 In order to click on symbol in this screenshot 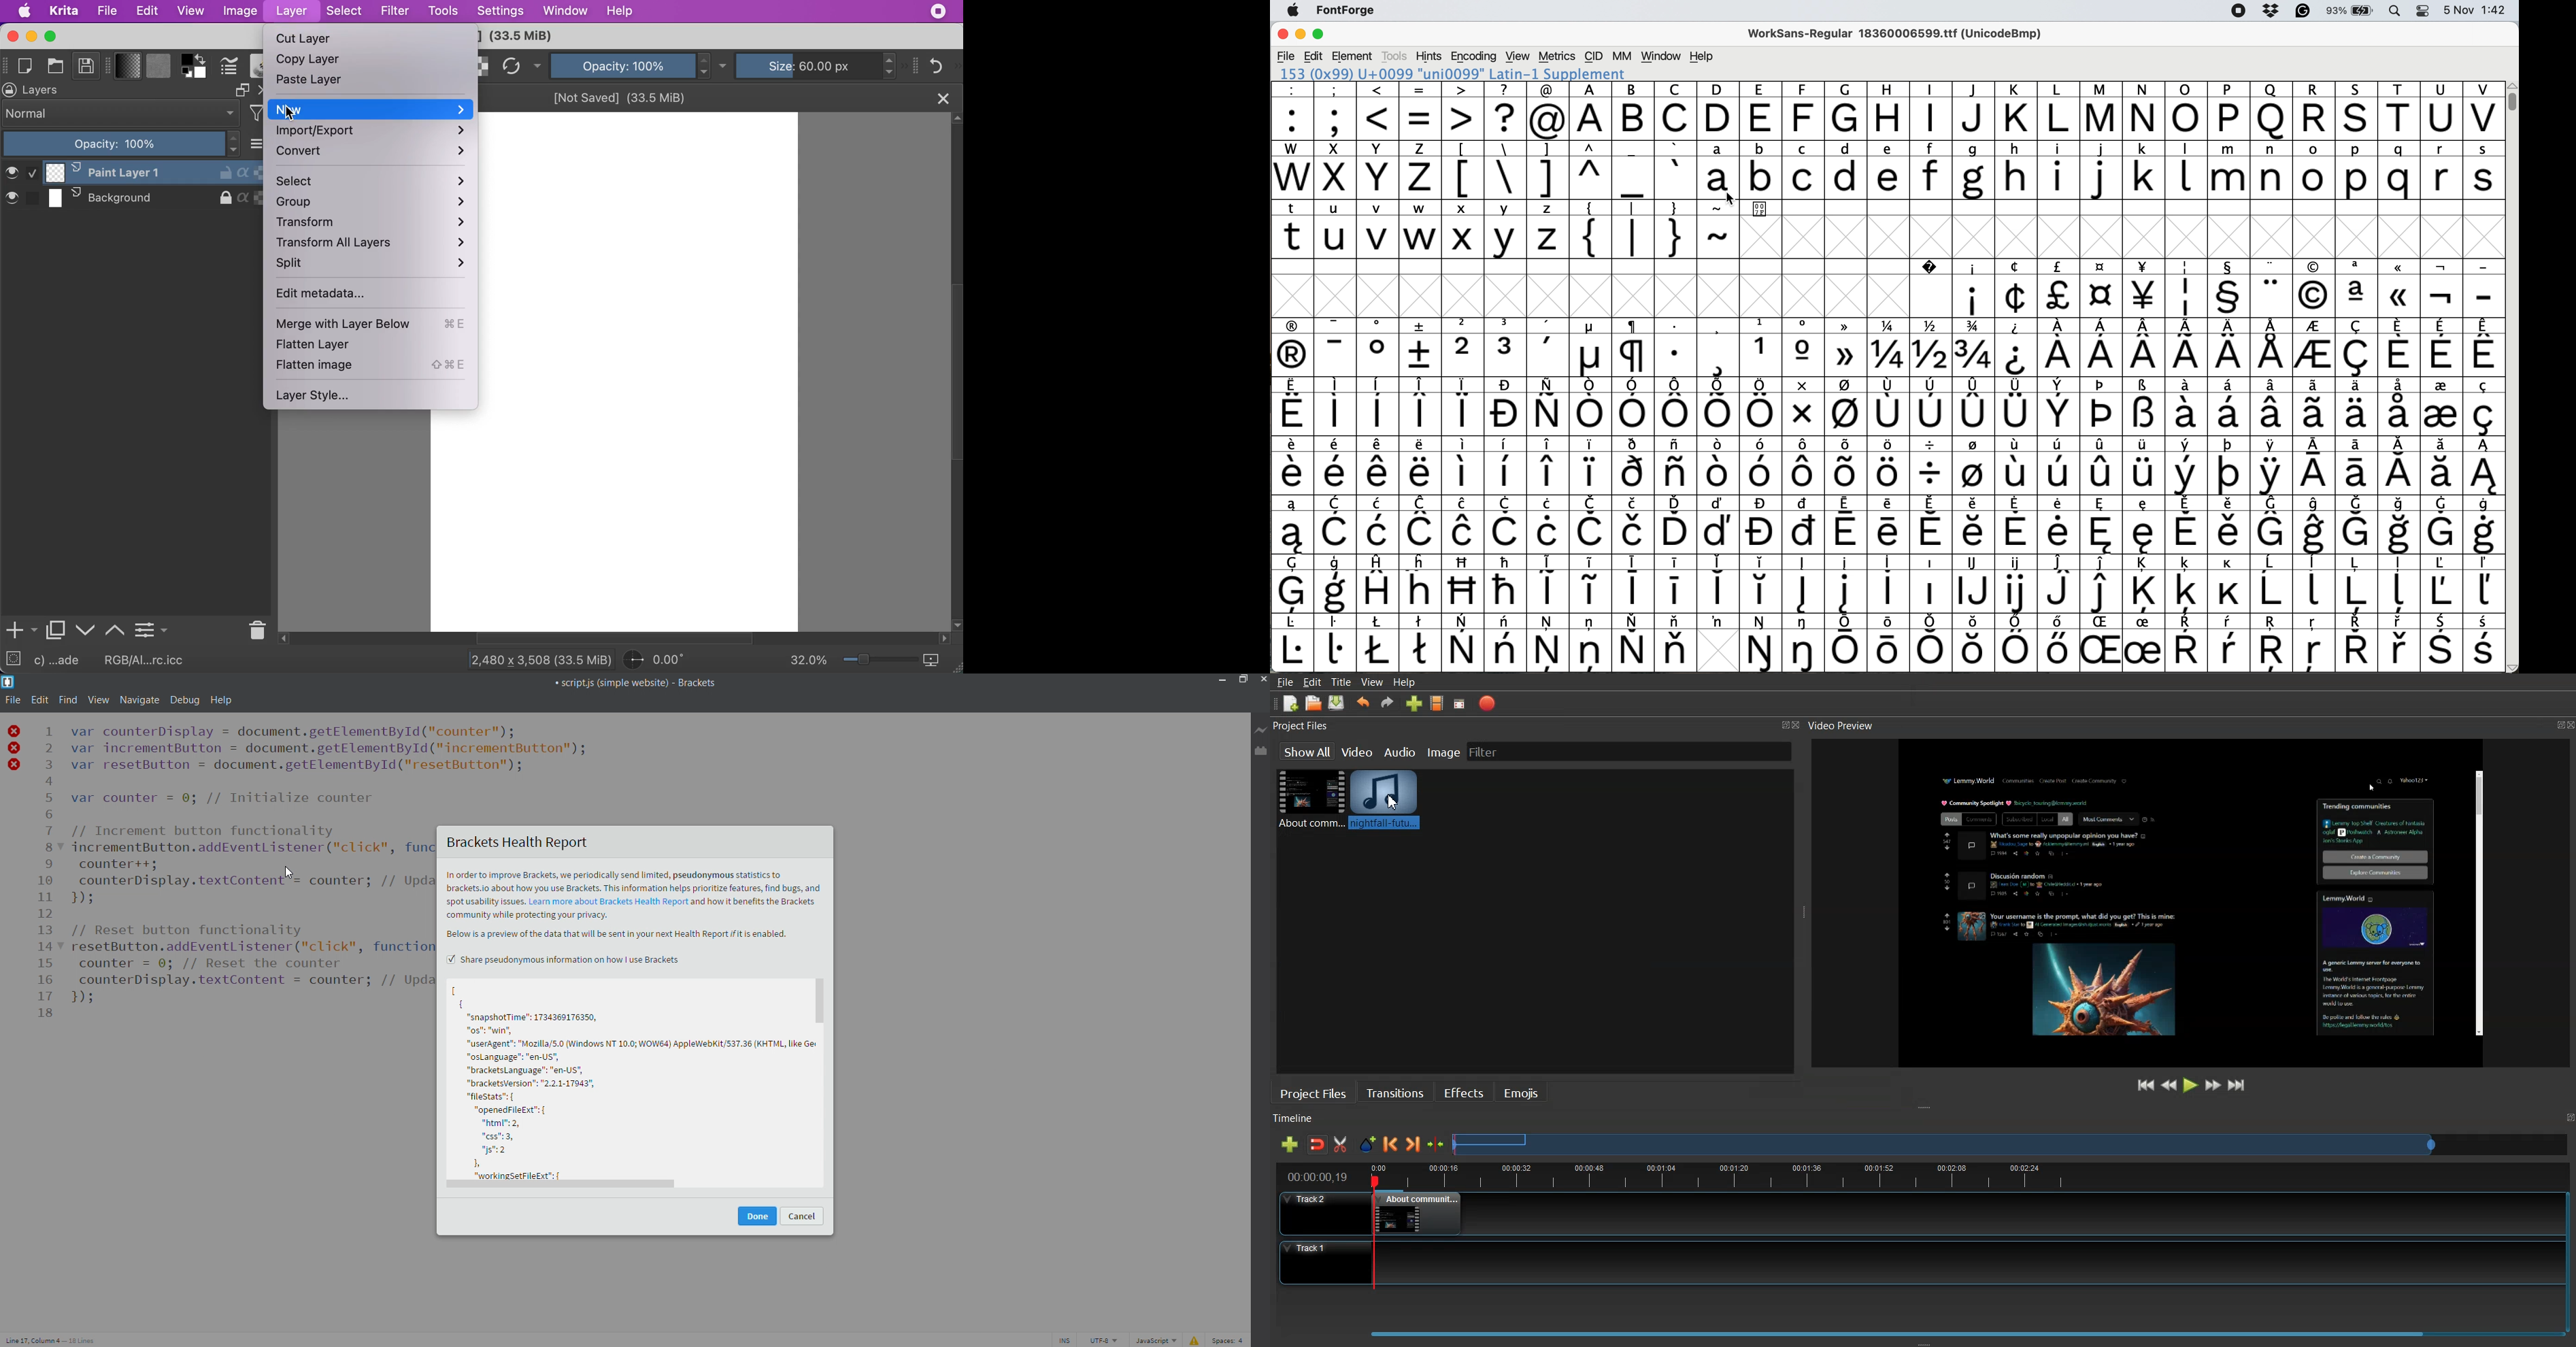, I will do `click(1548, 642)`.